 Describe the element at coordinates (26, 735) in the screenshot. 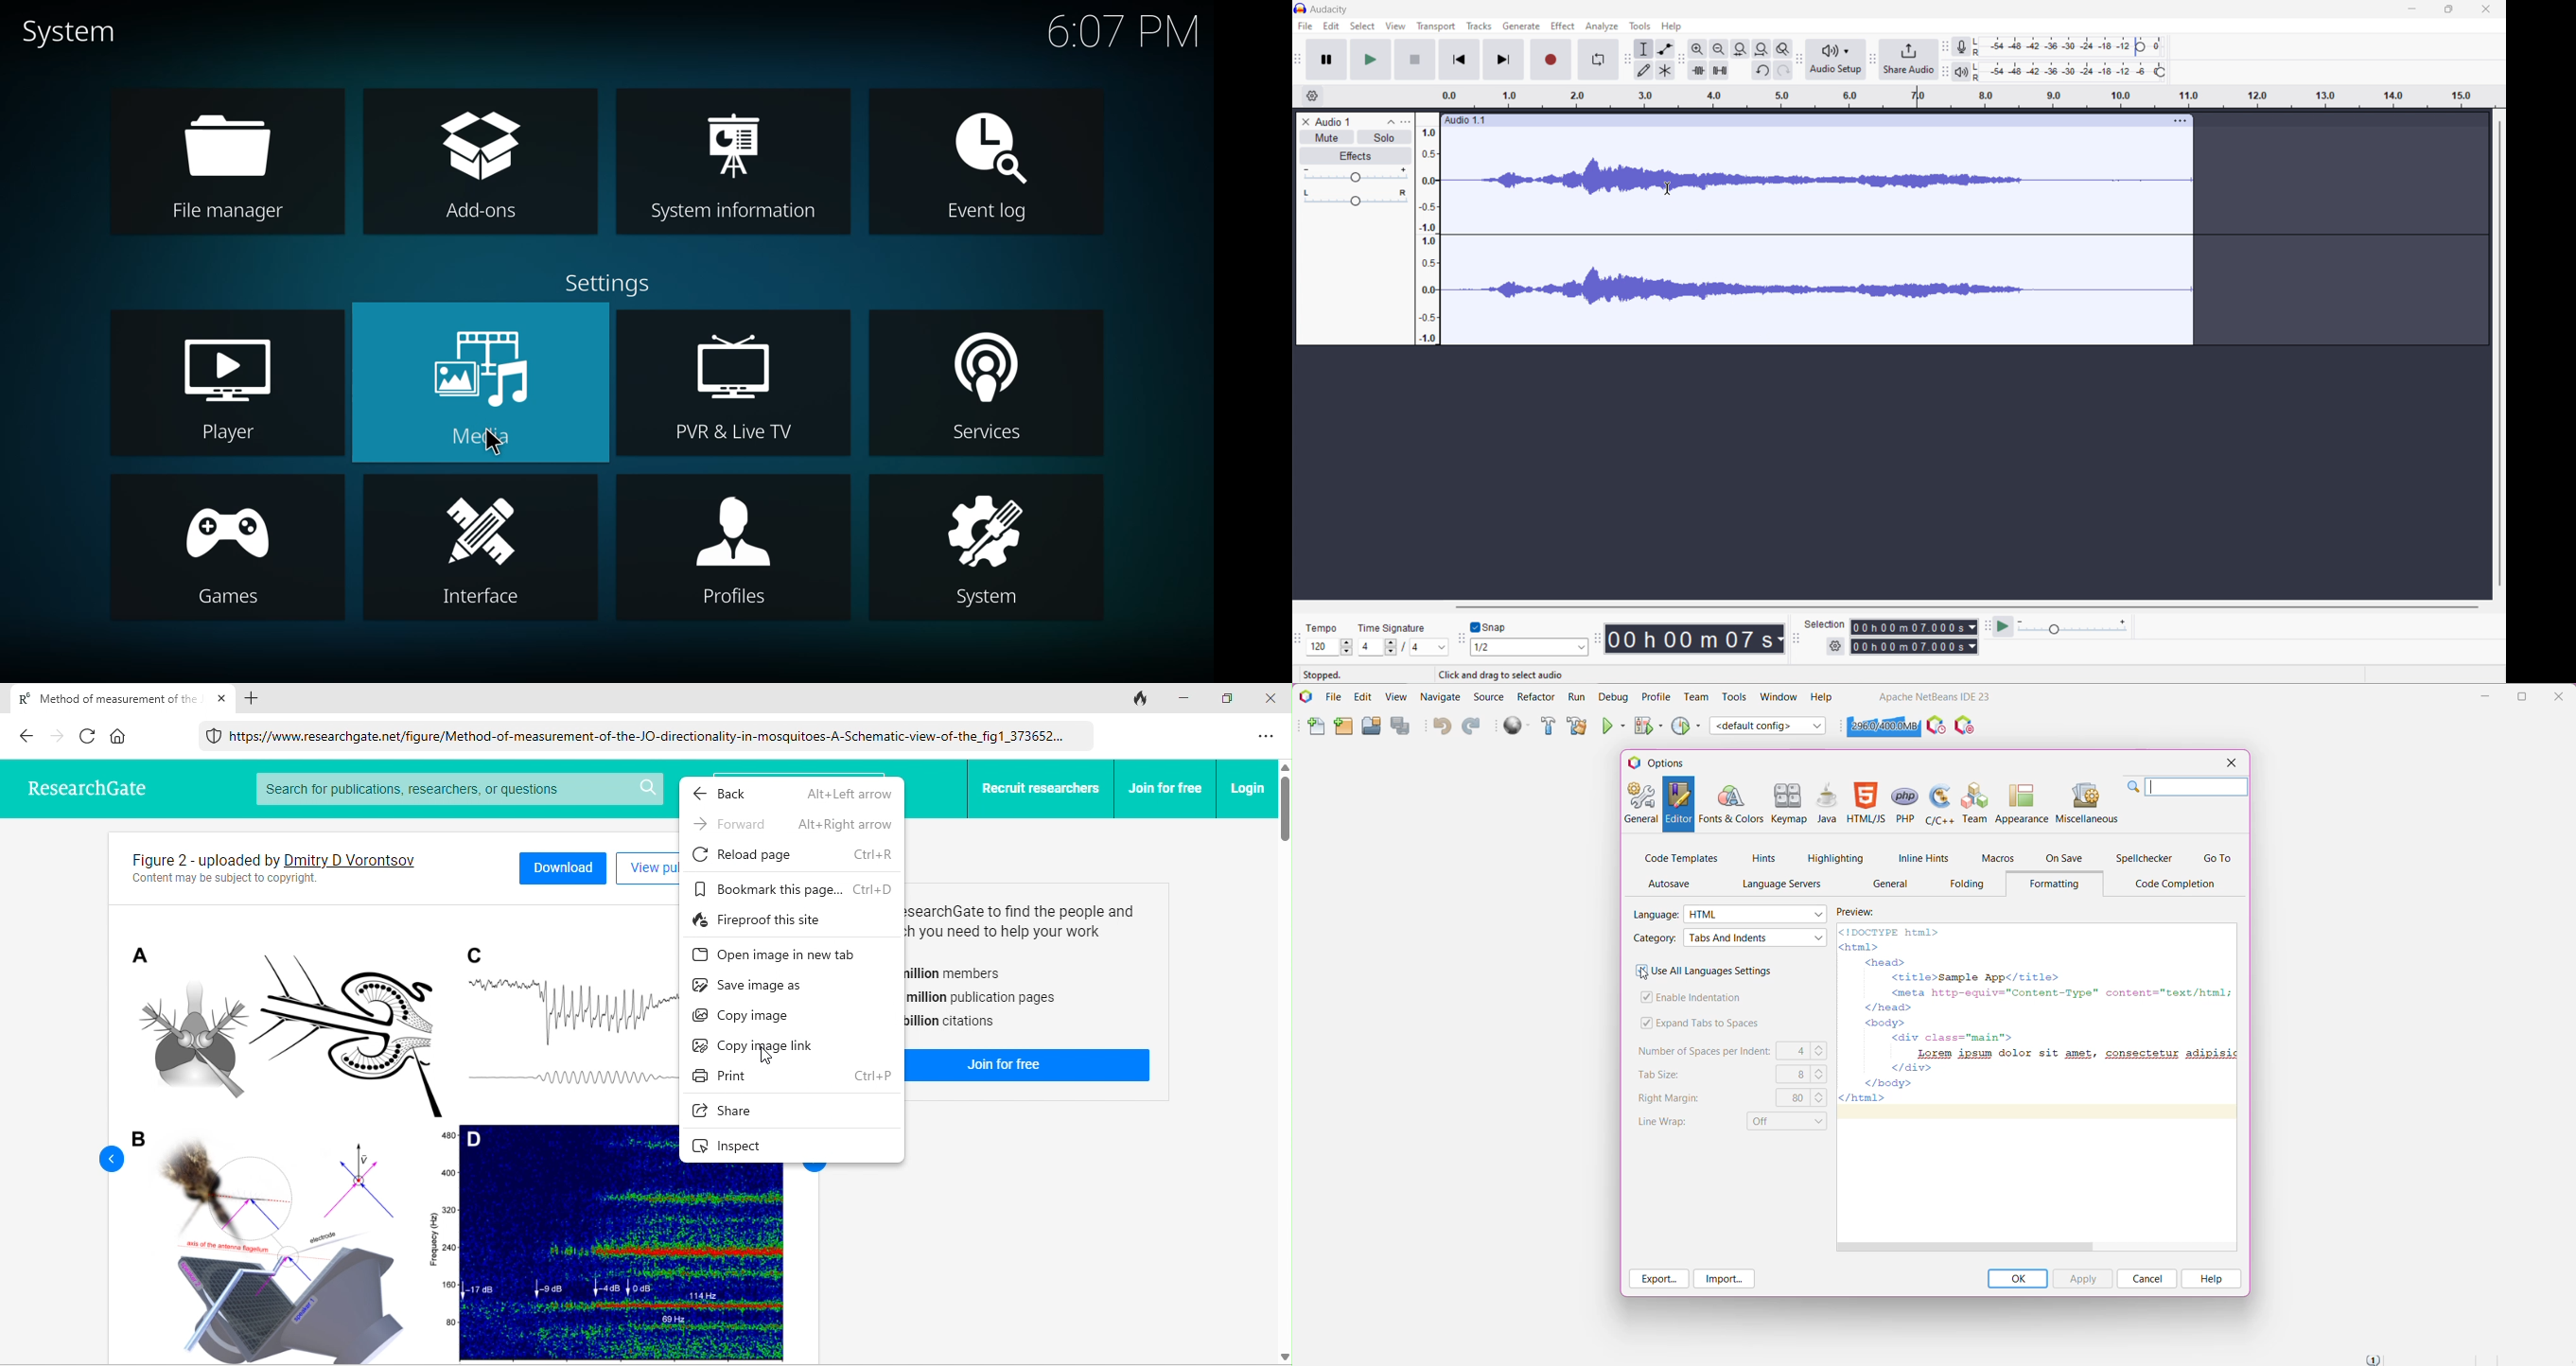

I see `back` at that location.